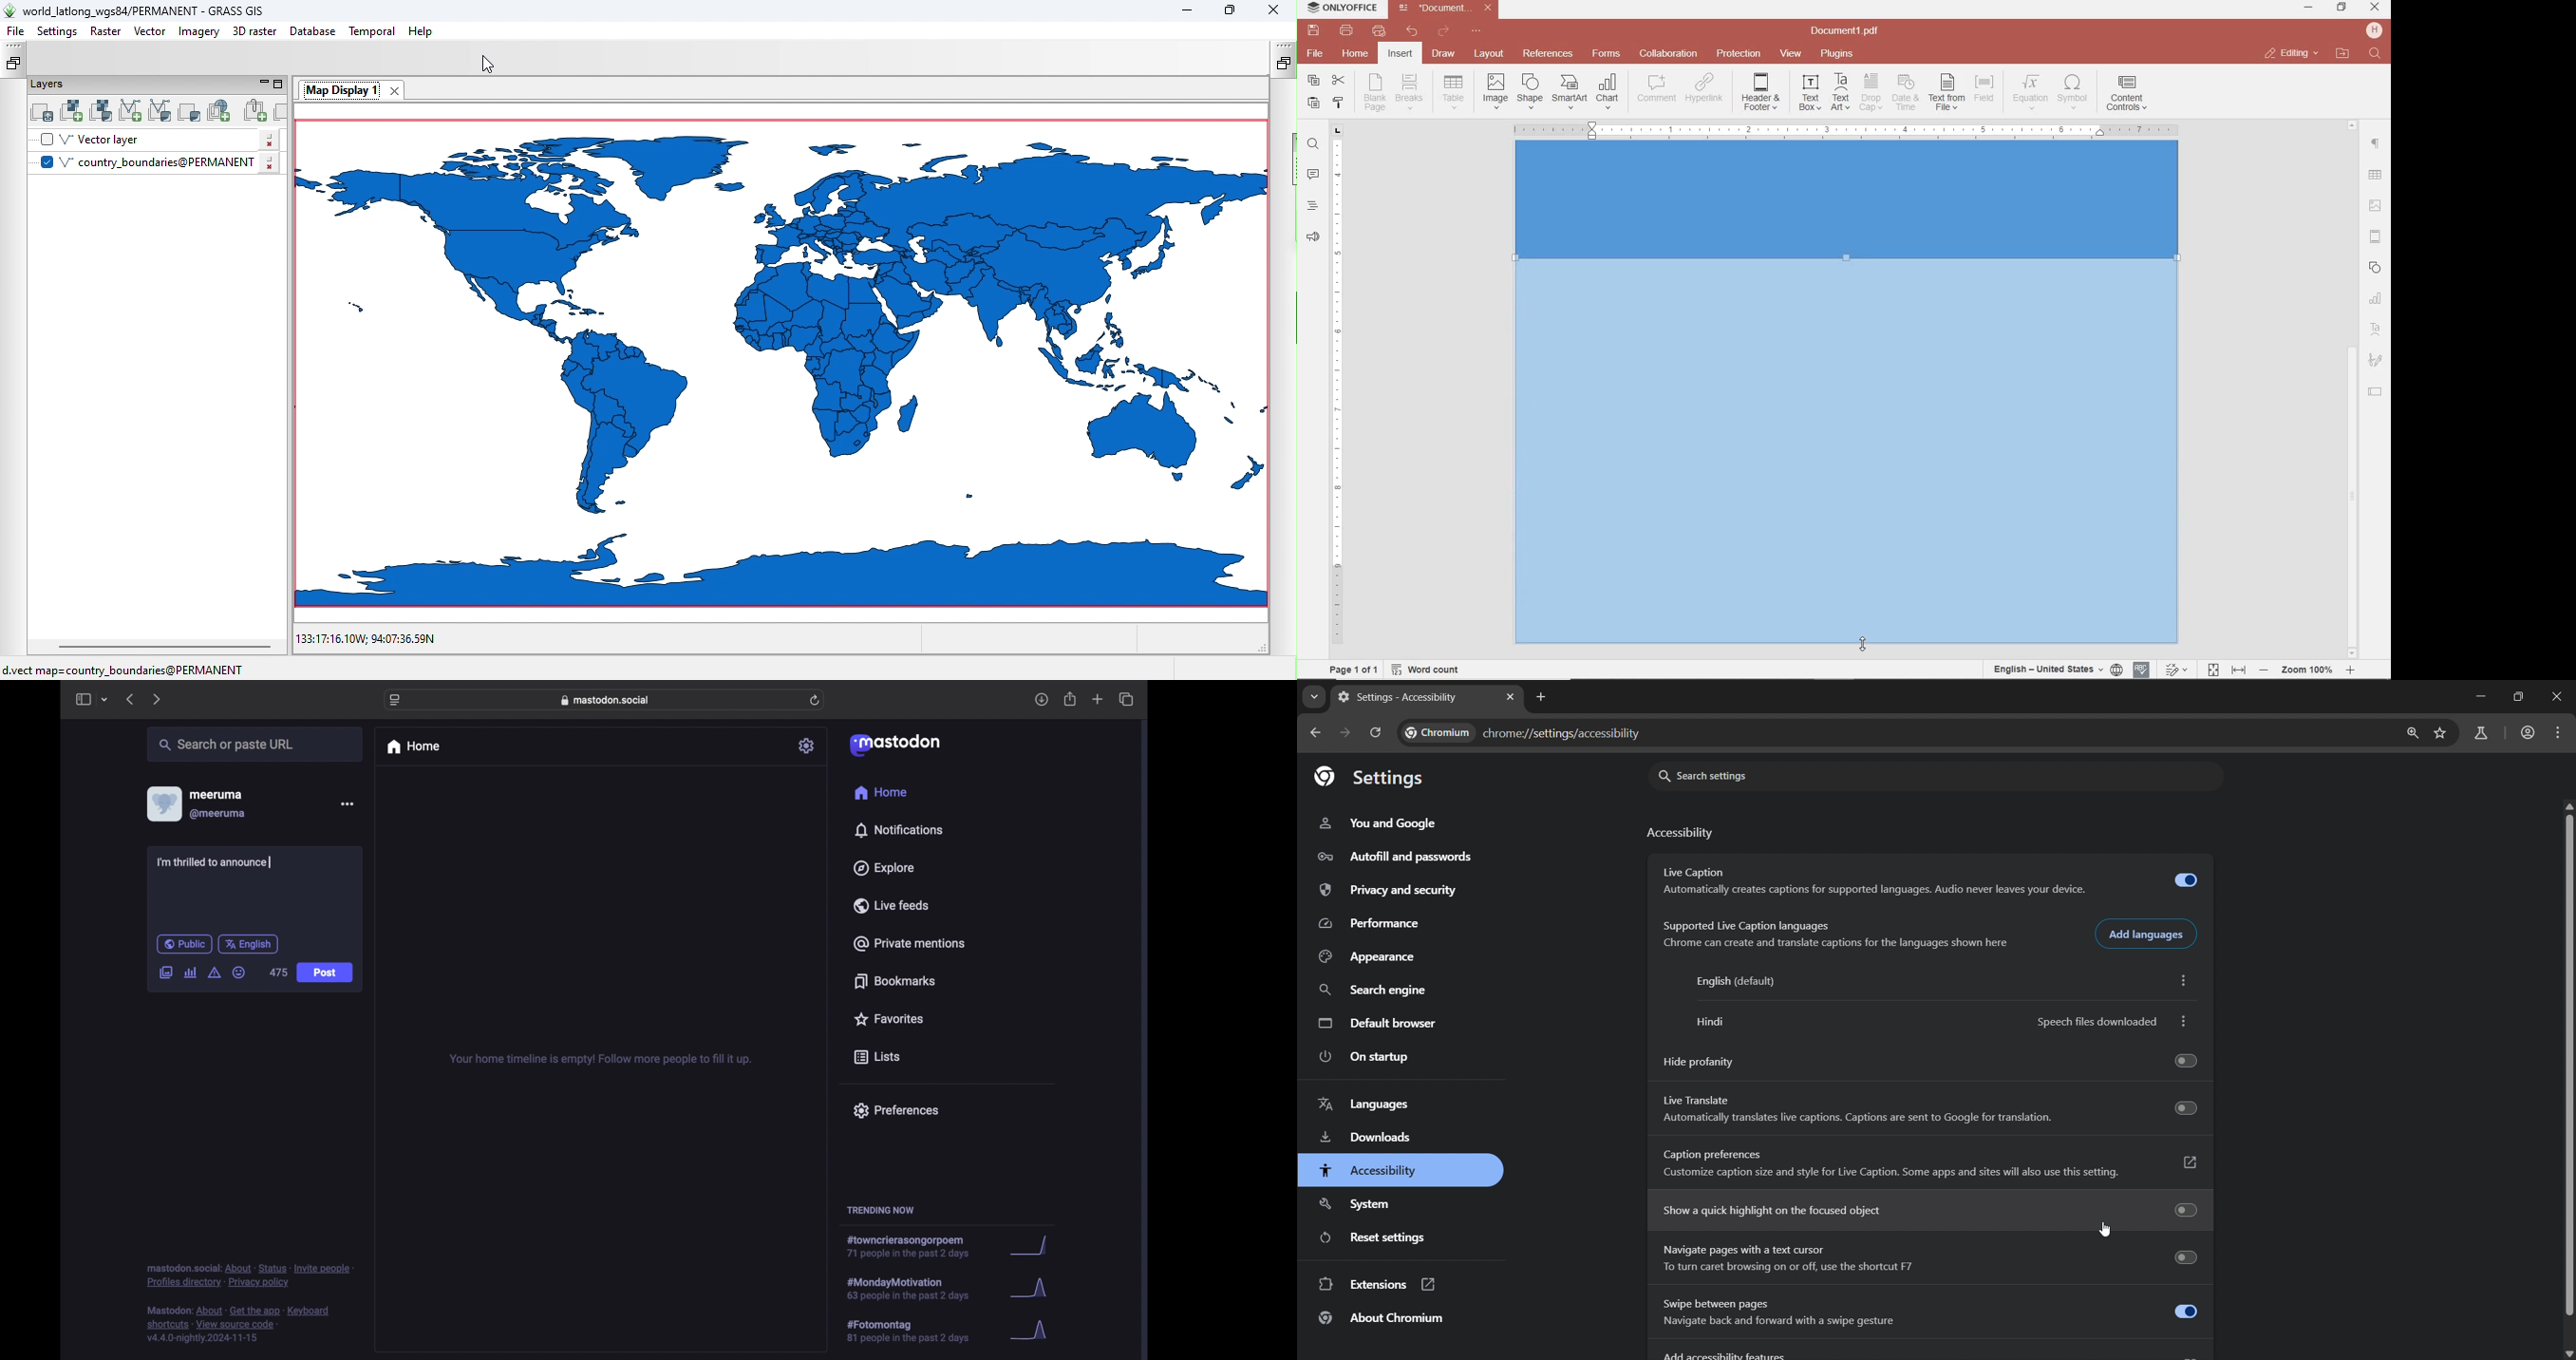 This screenshot has height=1372, width=2576. I want to click on English (default), so click(1738, 982).